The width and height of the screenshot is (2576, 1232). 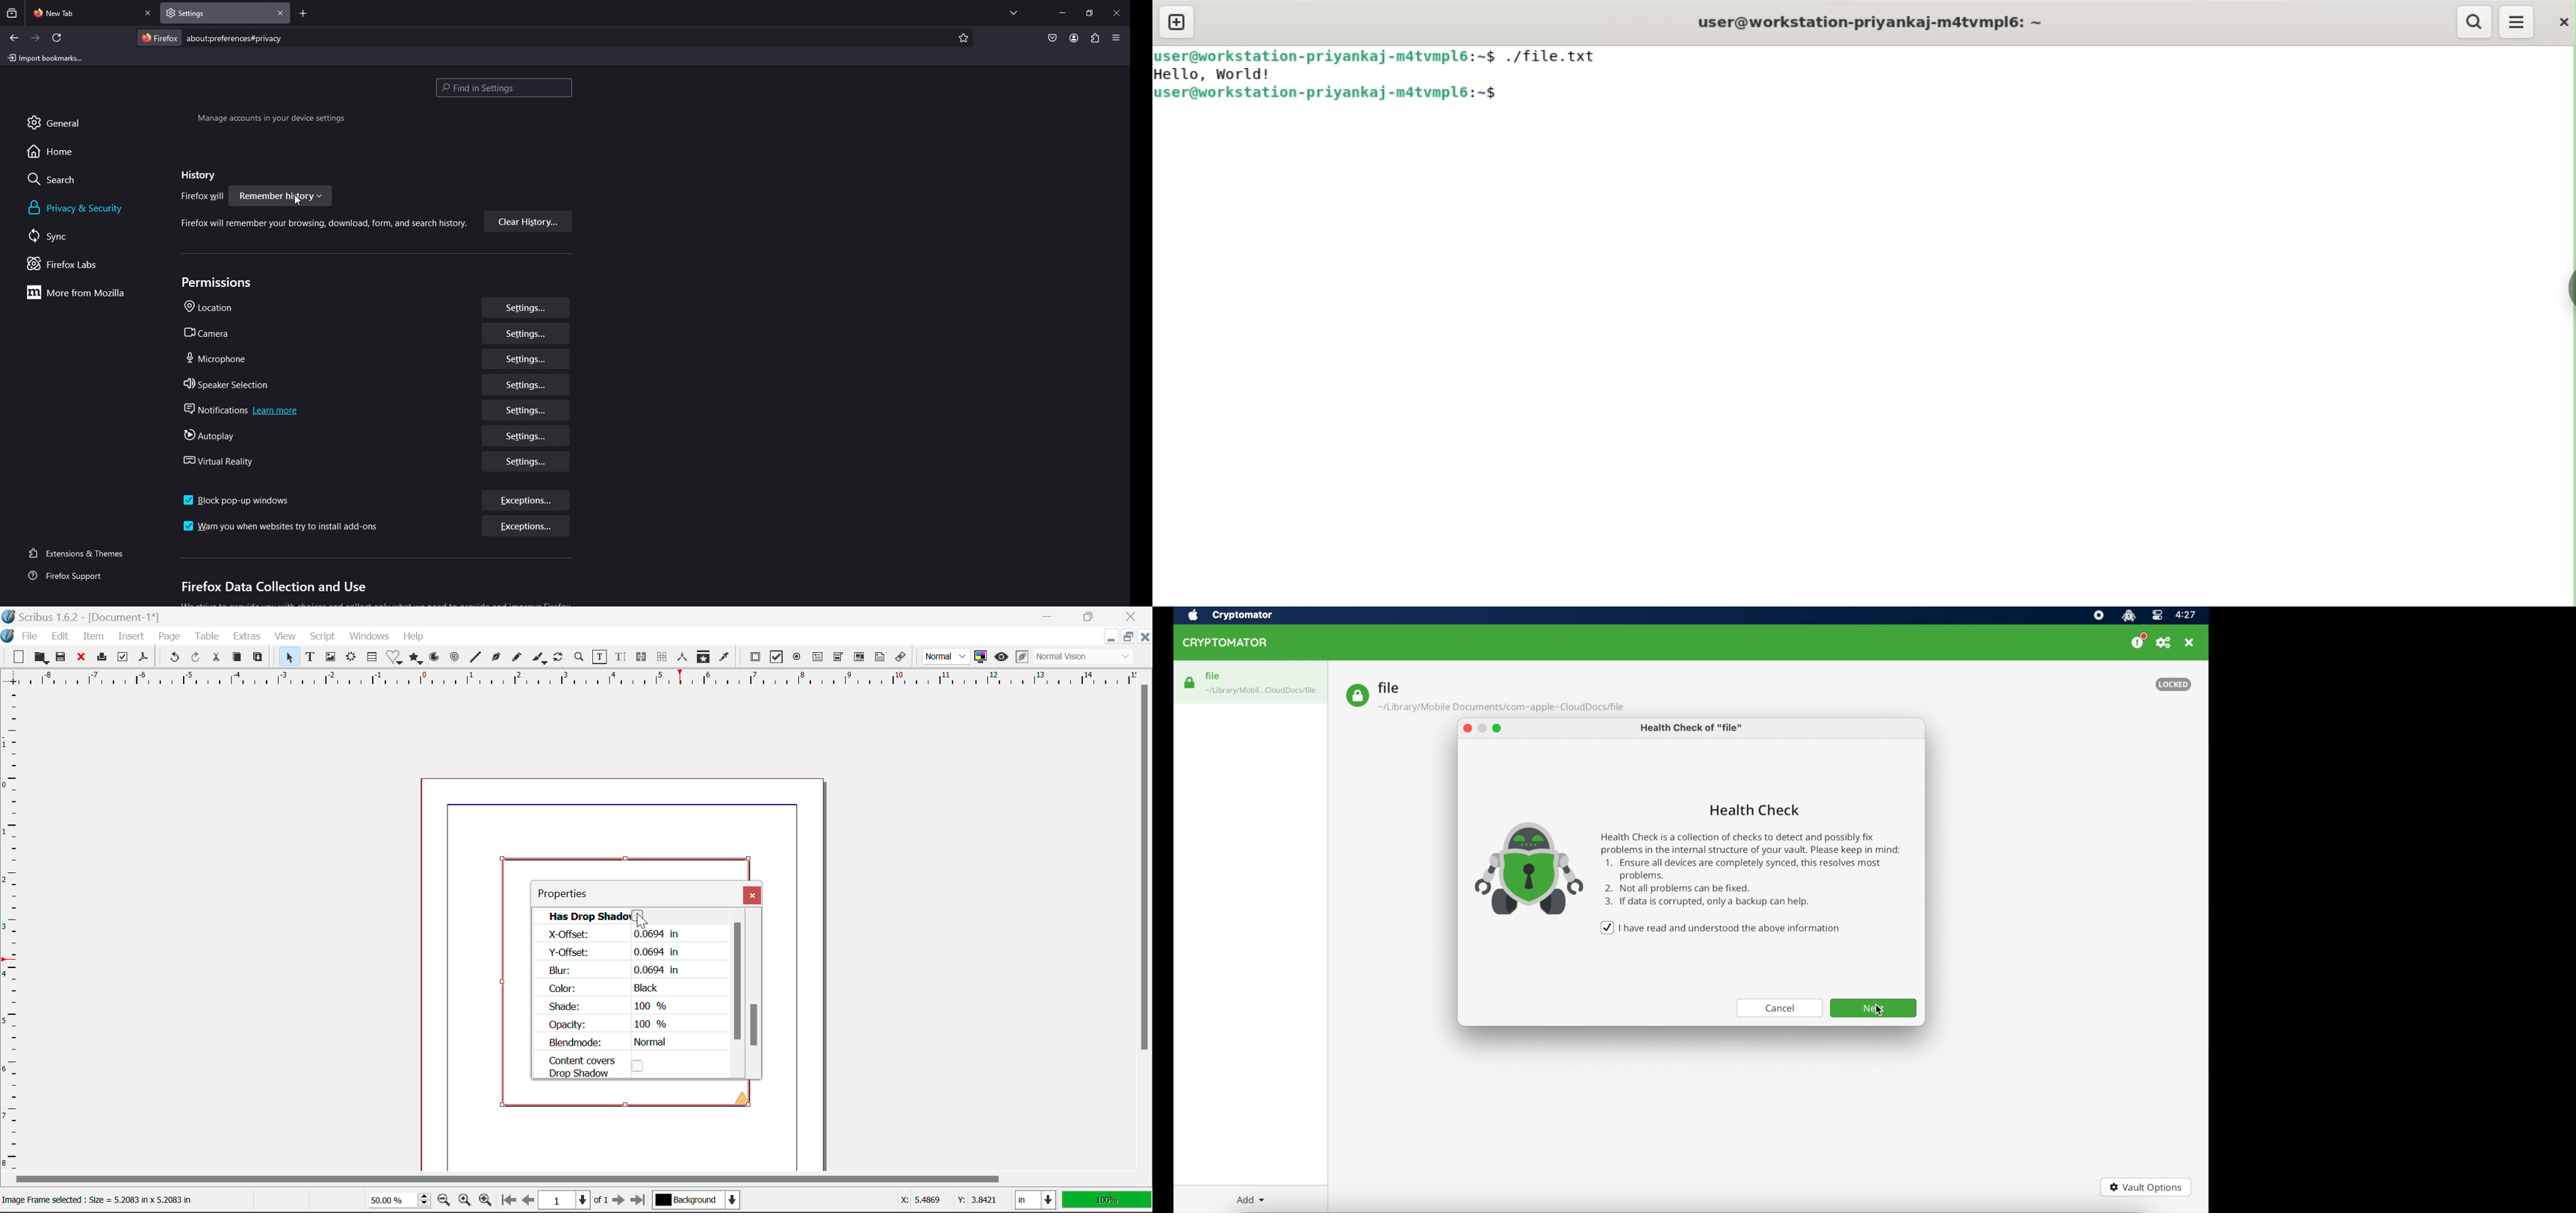 What do you see at coordinates (169, 638) in the screenshot?
I see `Page` at bounding box center [169, 638].